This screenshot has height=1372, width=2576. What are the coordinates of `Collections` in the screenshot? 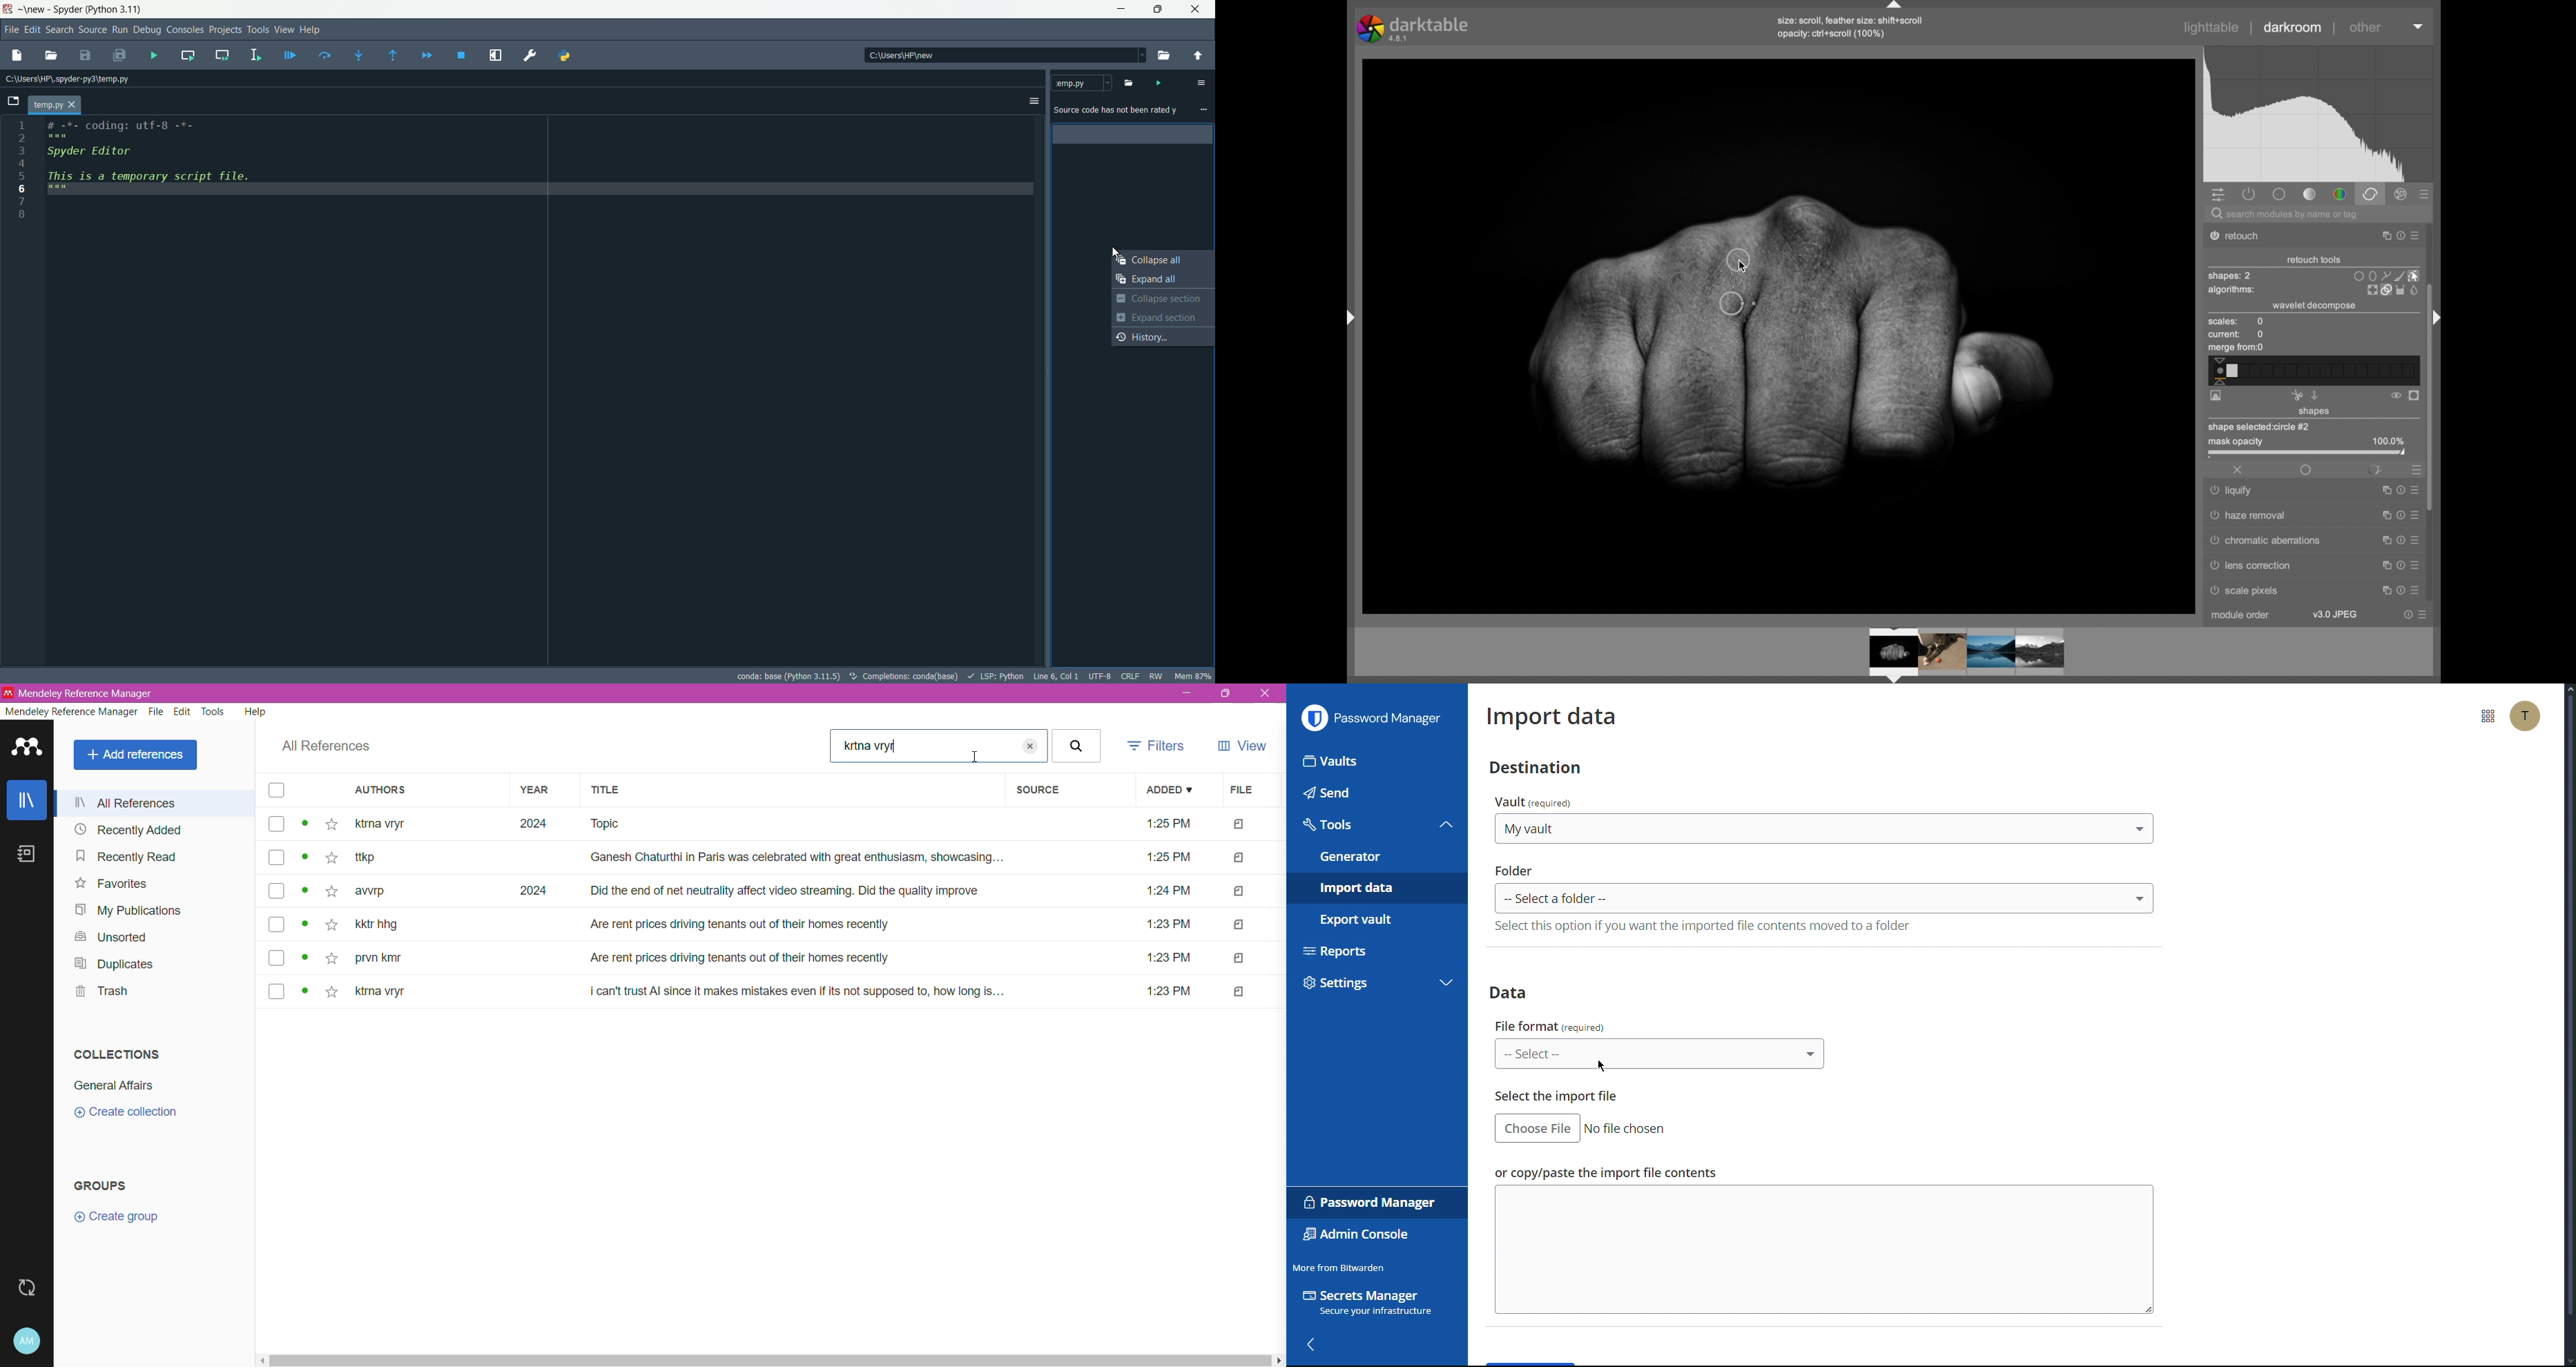 It's located at (118, 1054).